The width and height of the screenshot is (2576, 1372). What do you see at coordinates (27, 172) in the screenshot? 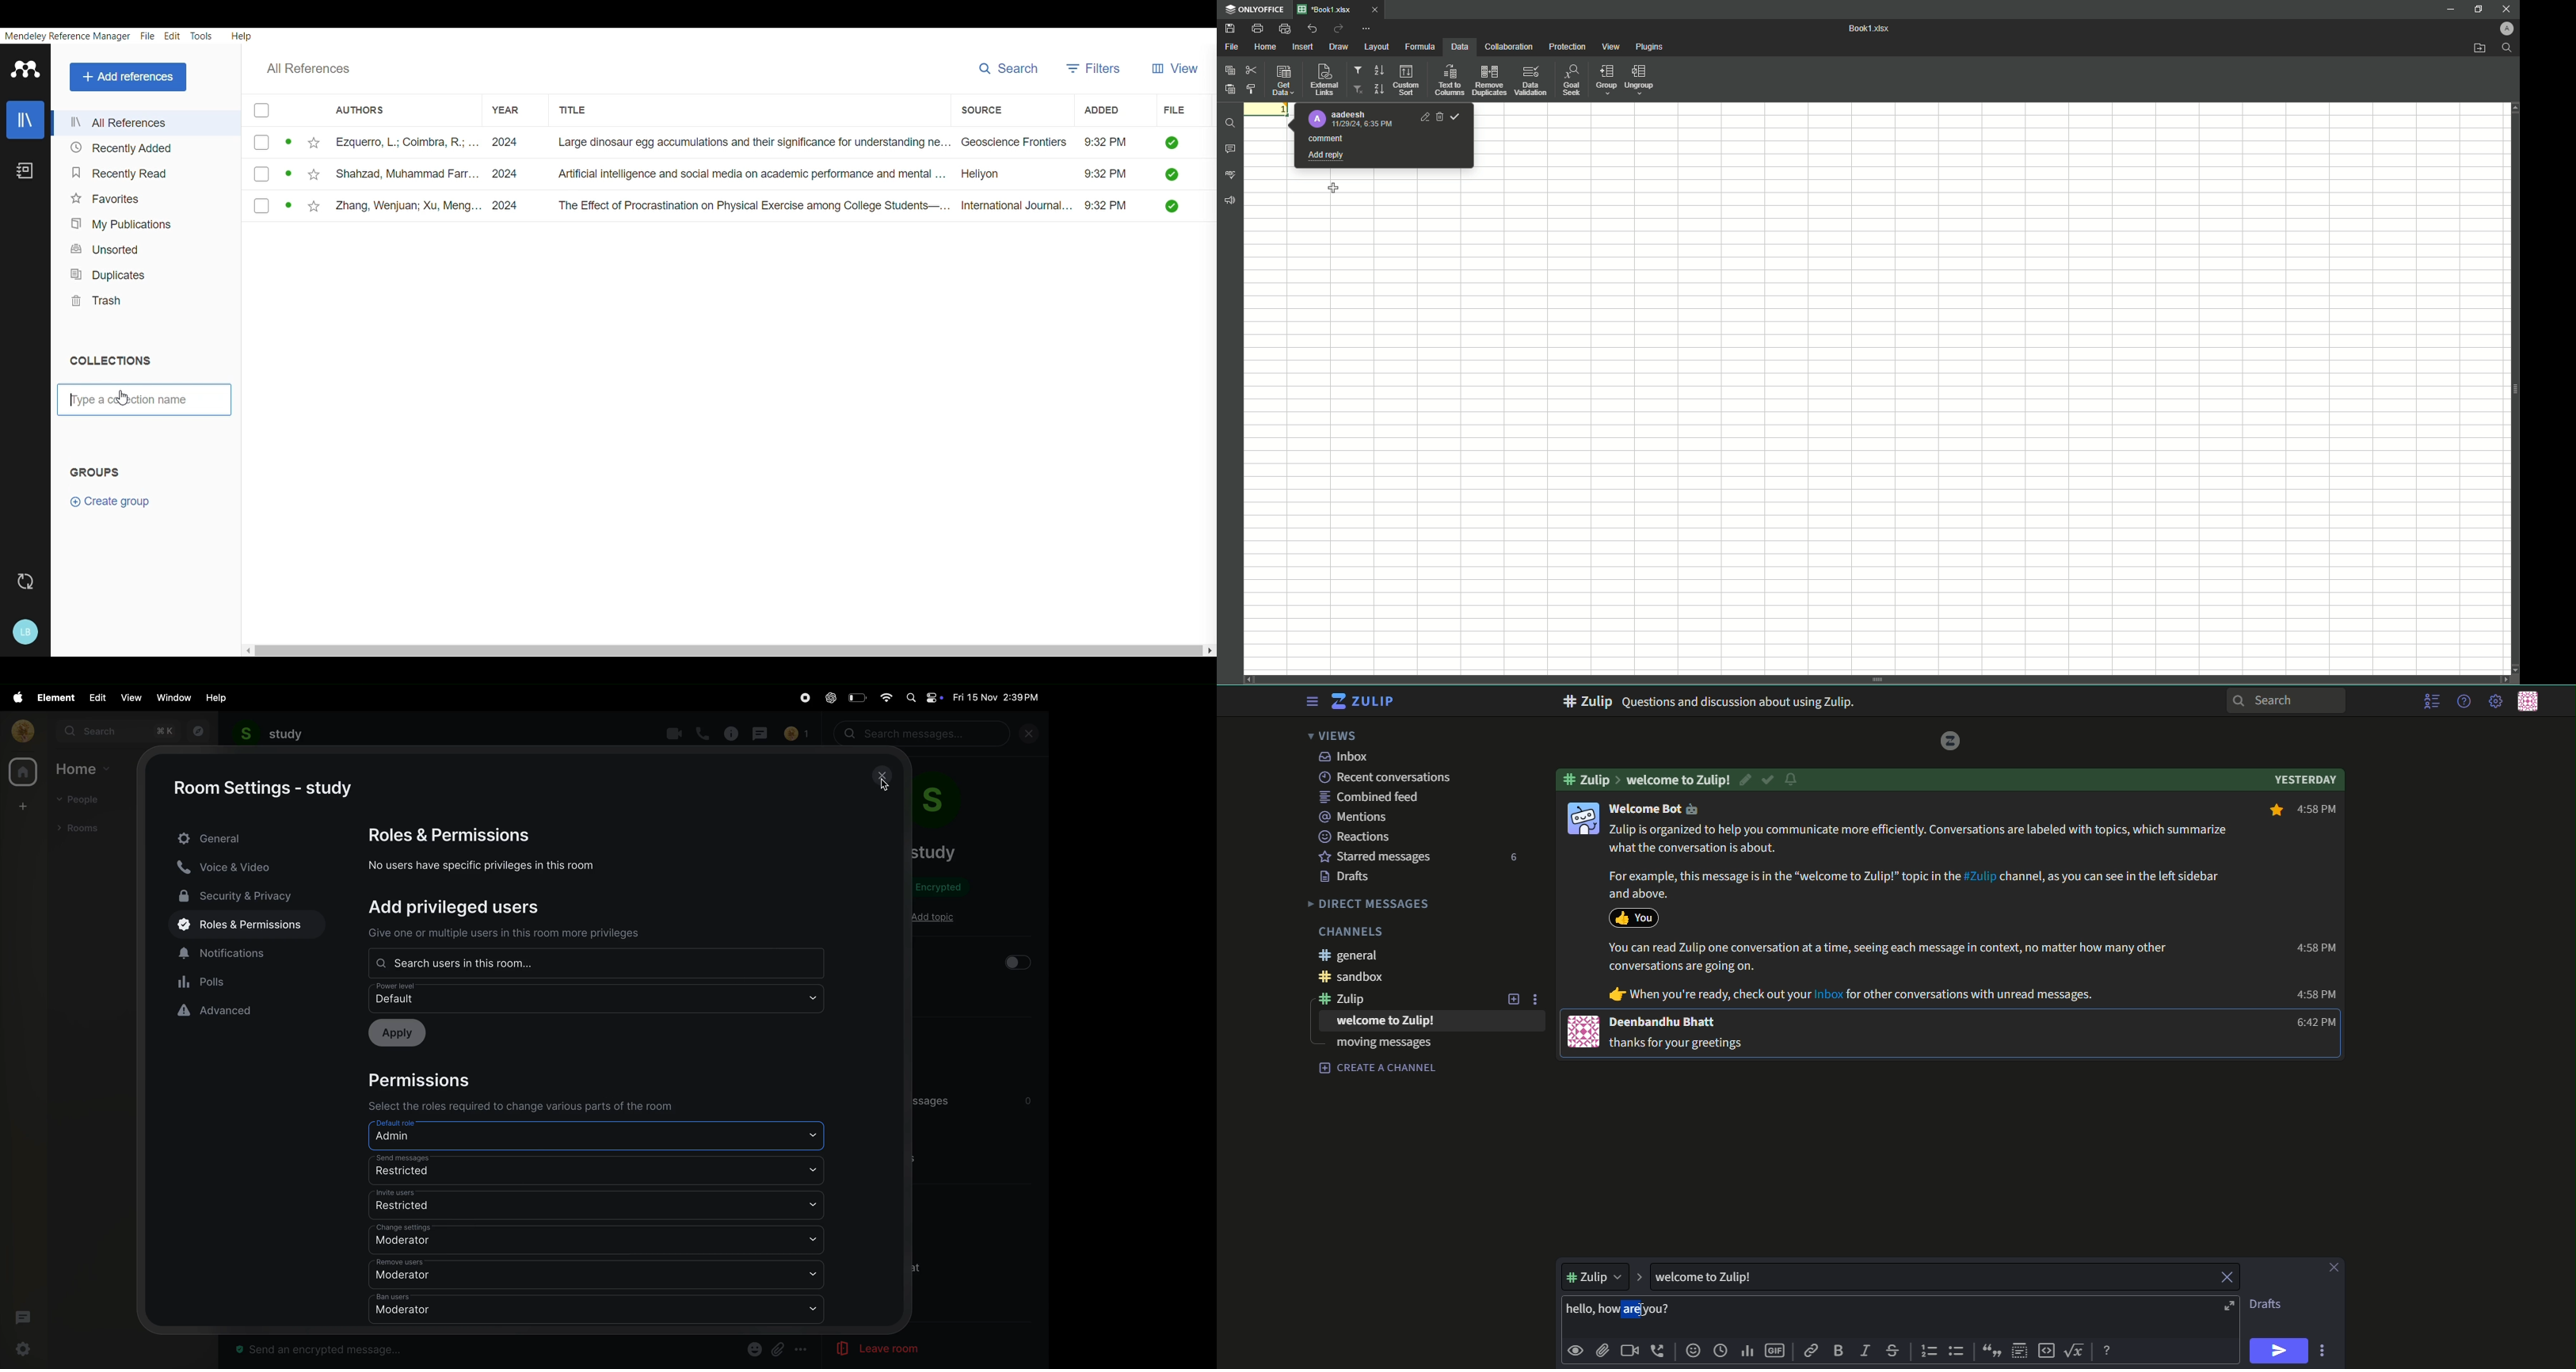
I see `Notebook` at bounding box center [27, 172].